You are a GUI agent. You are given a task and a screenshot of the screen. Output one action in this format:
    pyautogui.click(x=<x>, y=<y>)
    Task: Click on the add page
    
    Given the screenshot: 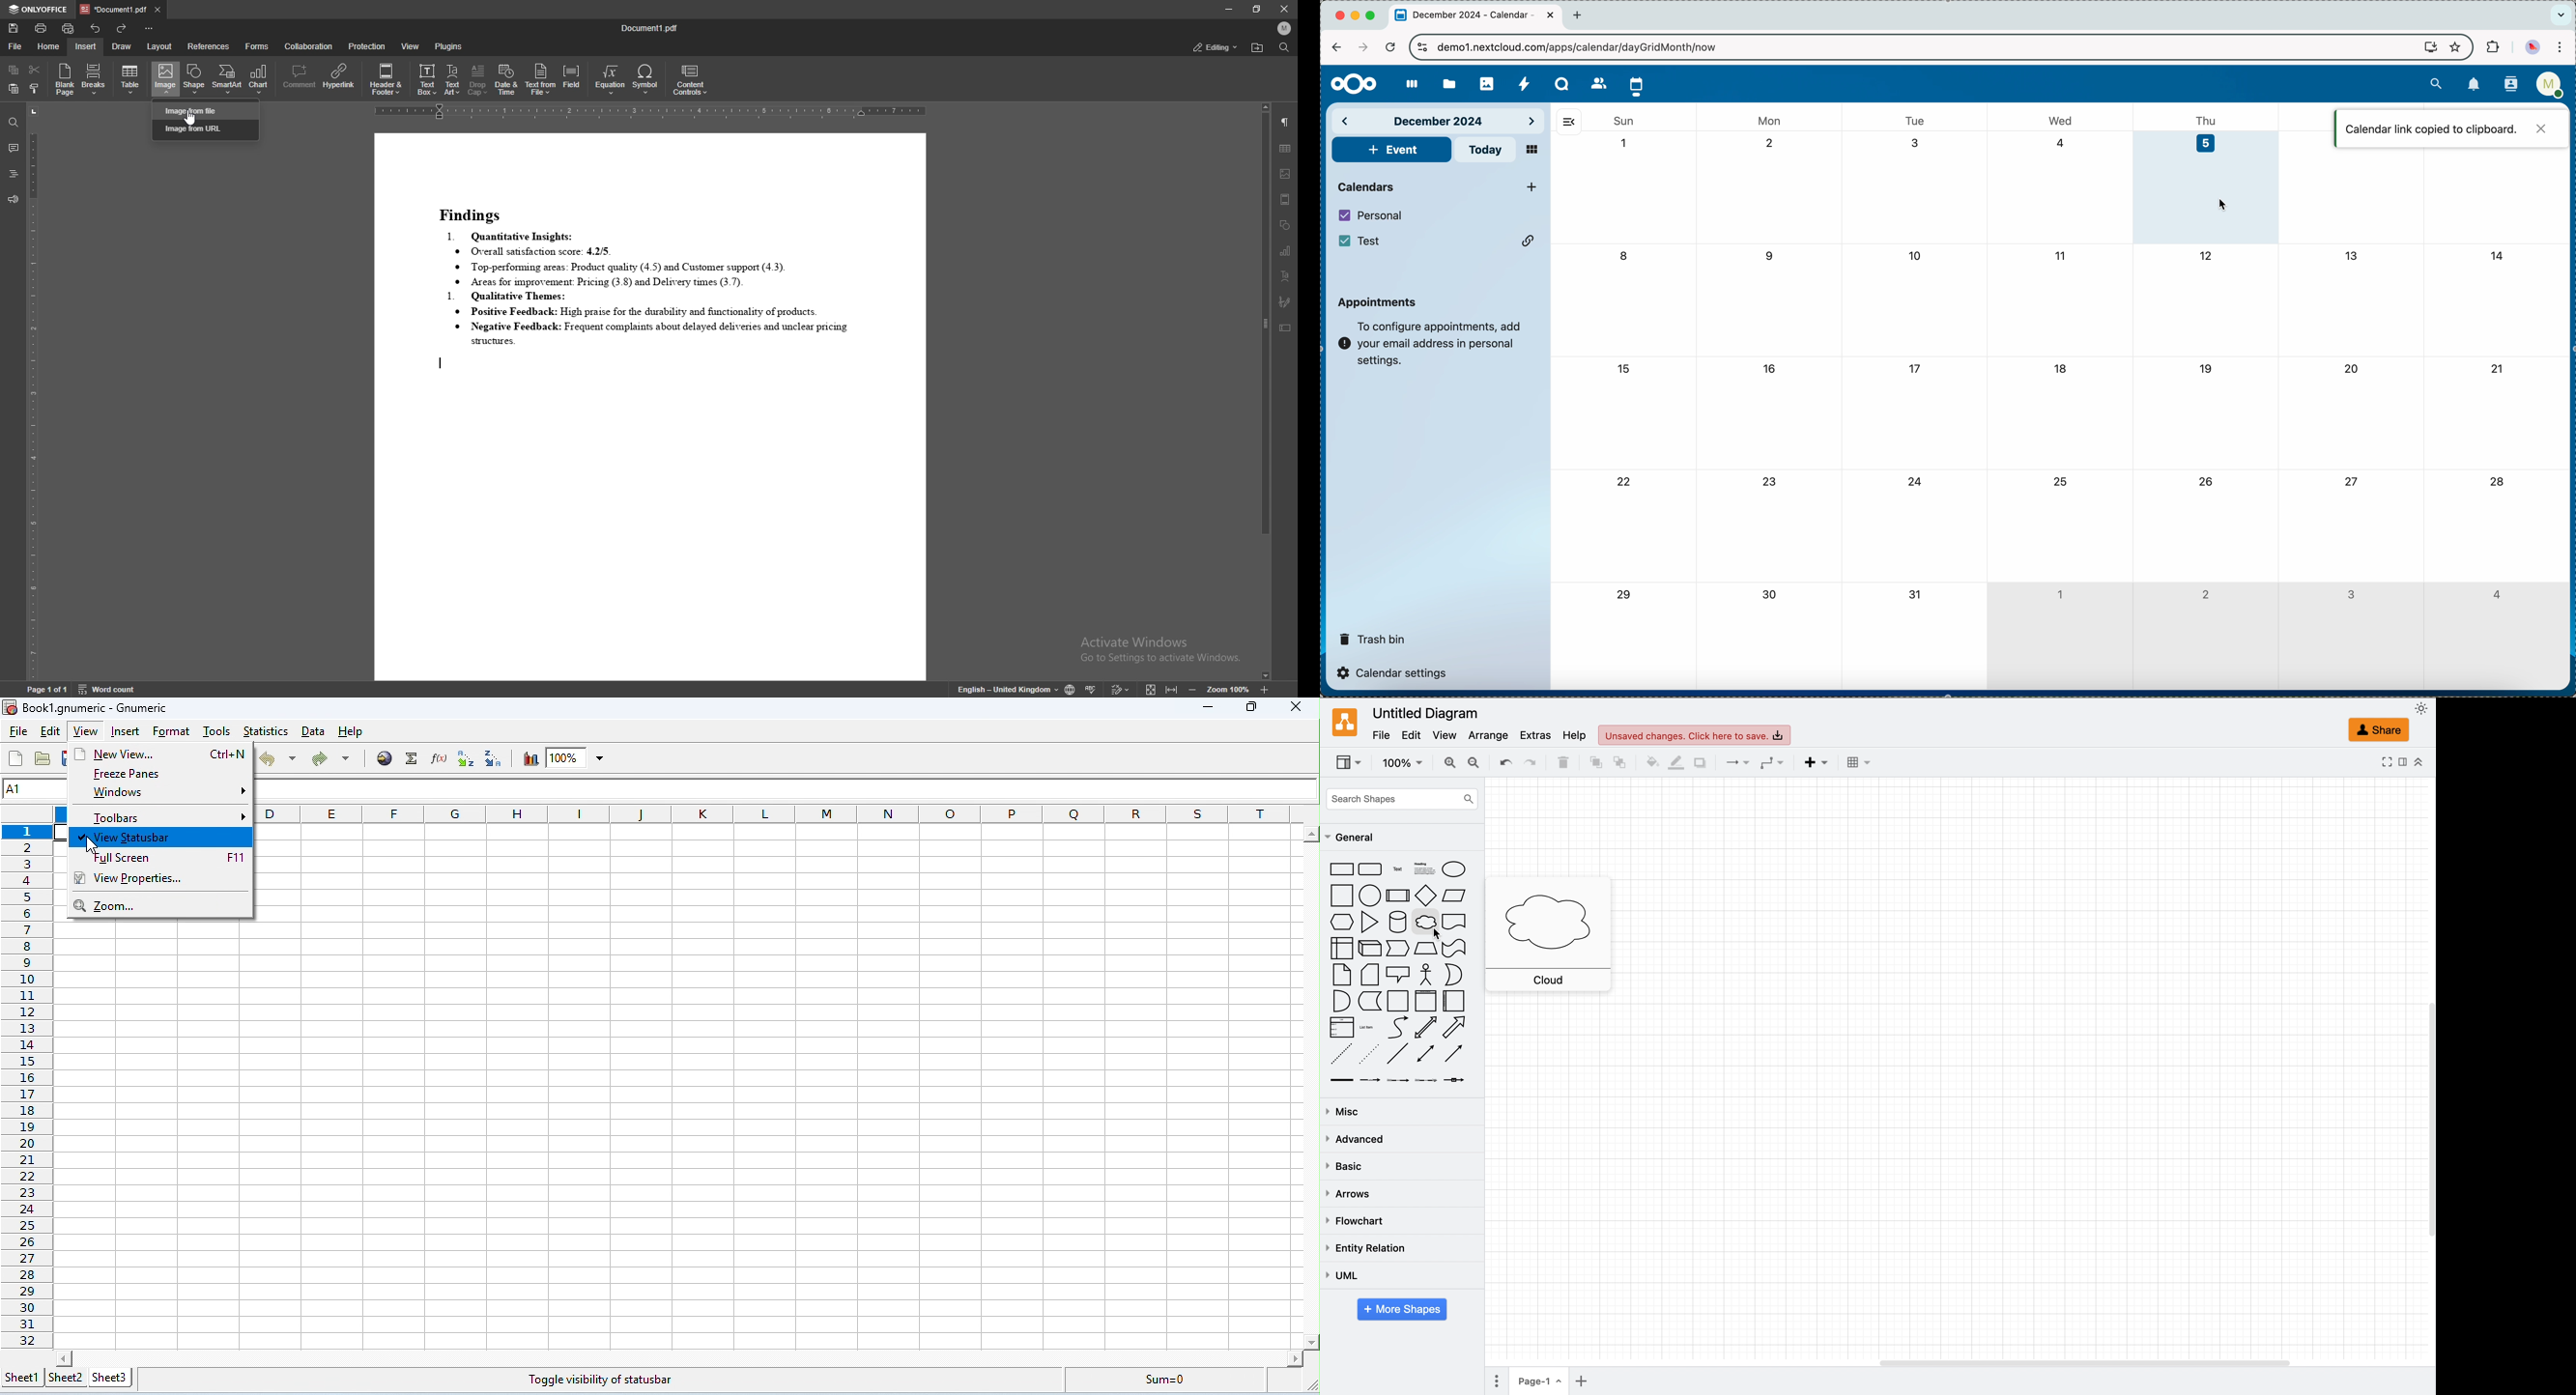 What is the action you would take?
    pyautogui.click(x=1592, y=1383)
    